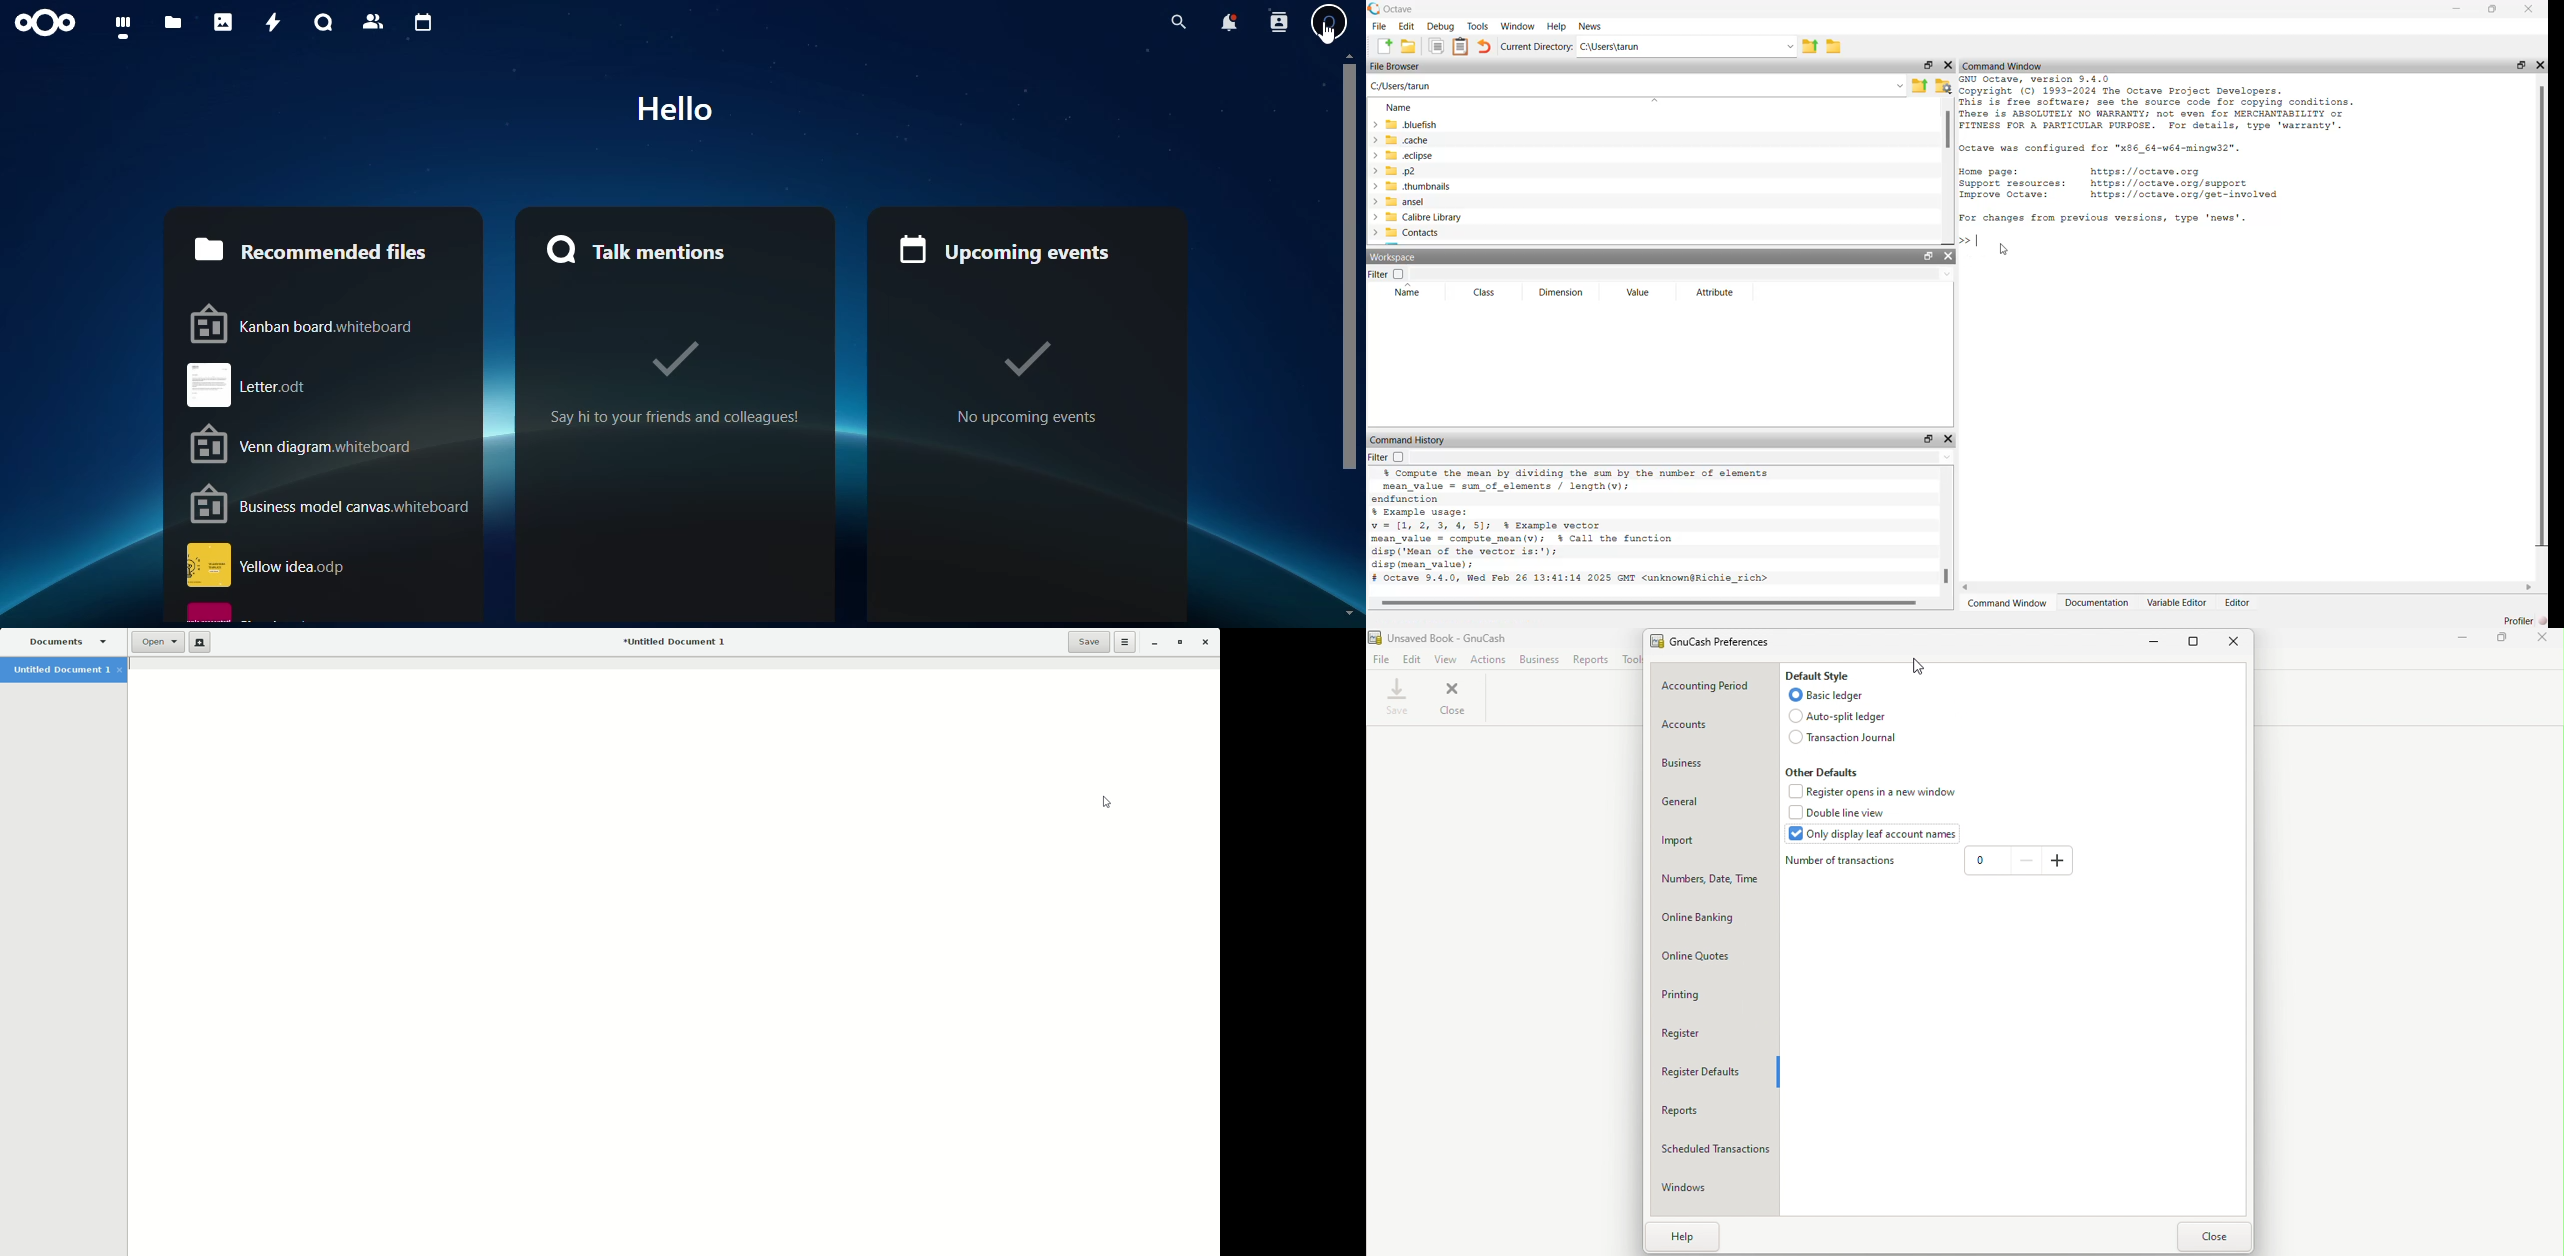  I want to click on contact, so click(373, 22).